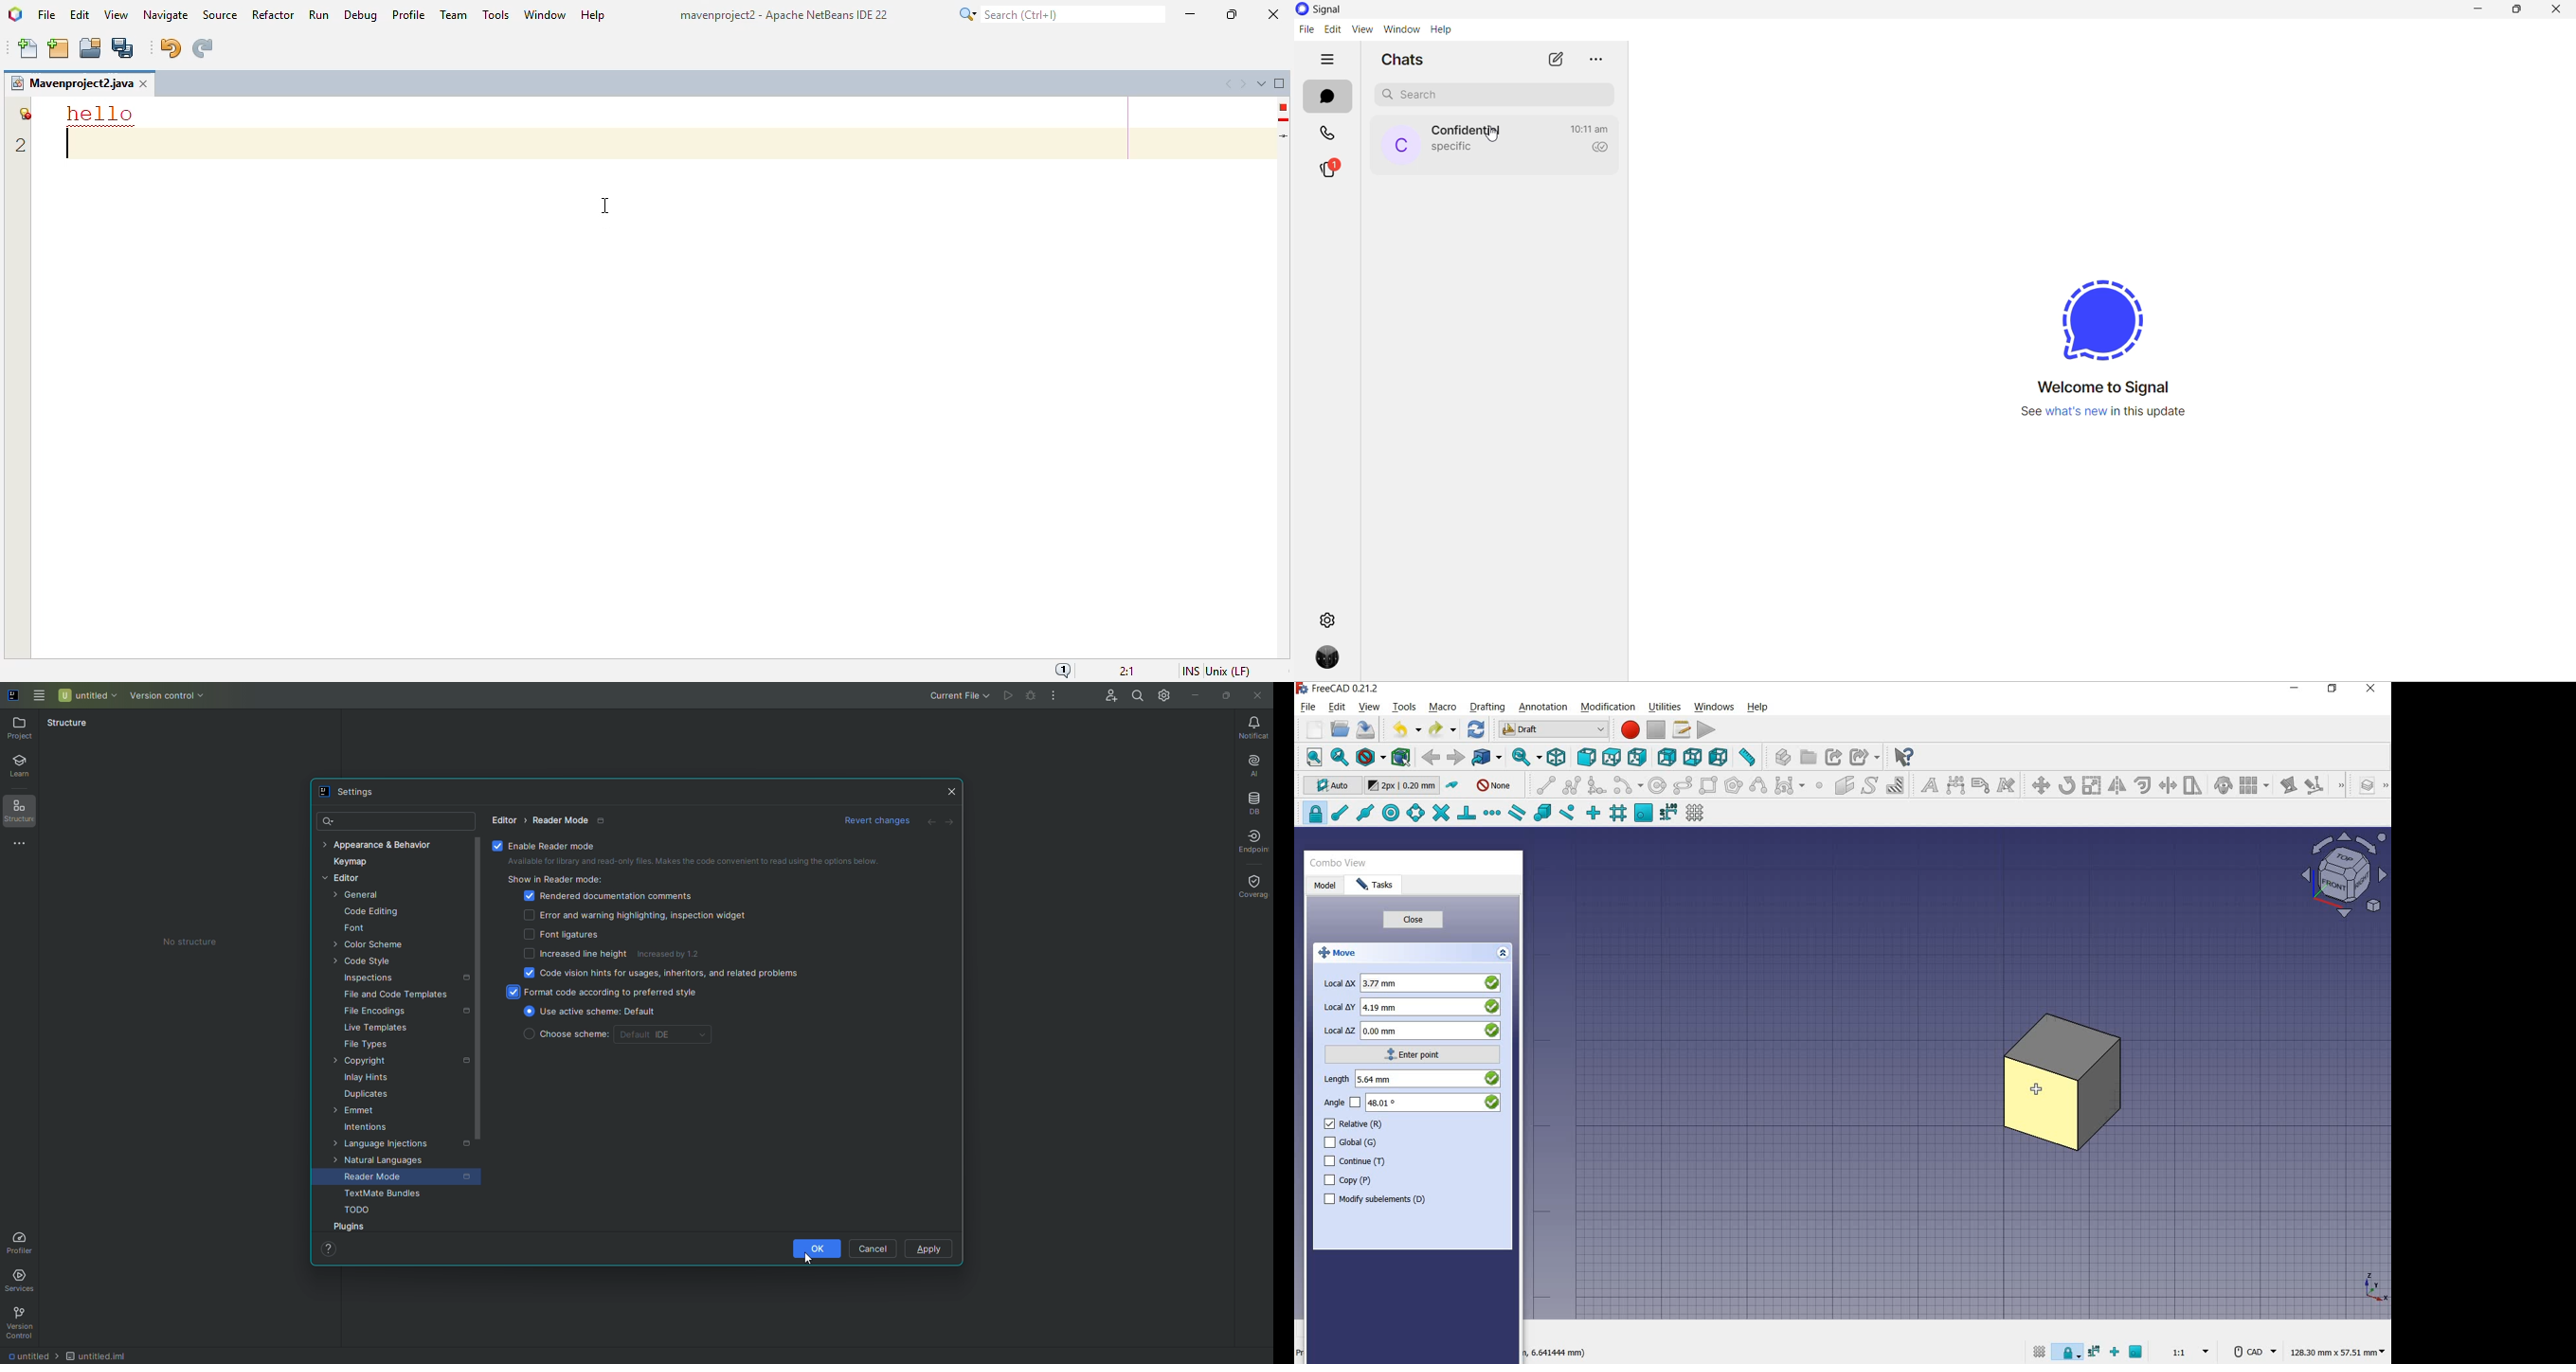 This screenshot has height=1372, width=2576. What do you see at coordinates (2144, 785) in the screenshot?
I see `offset` at bounding box center [2144, 785].